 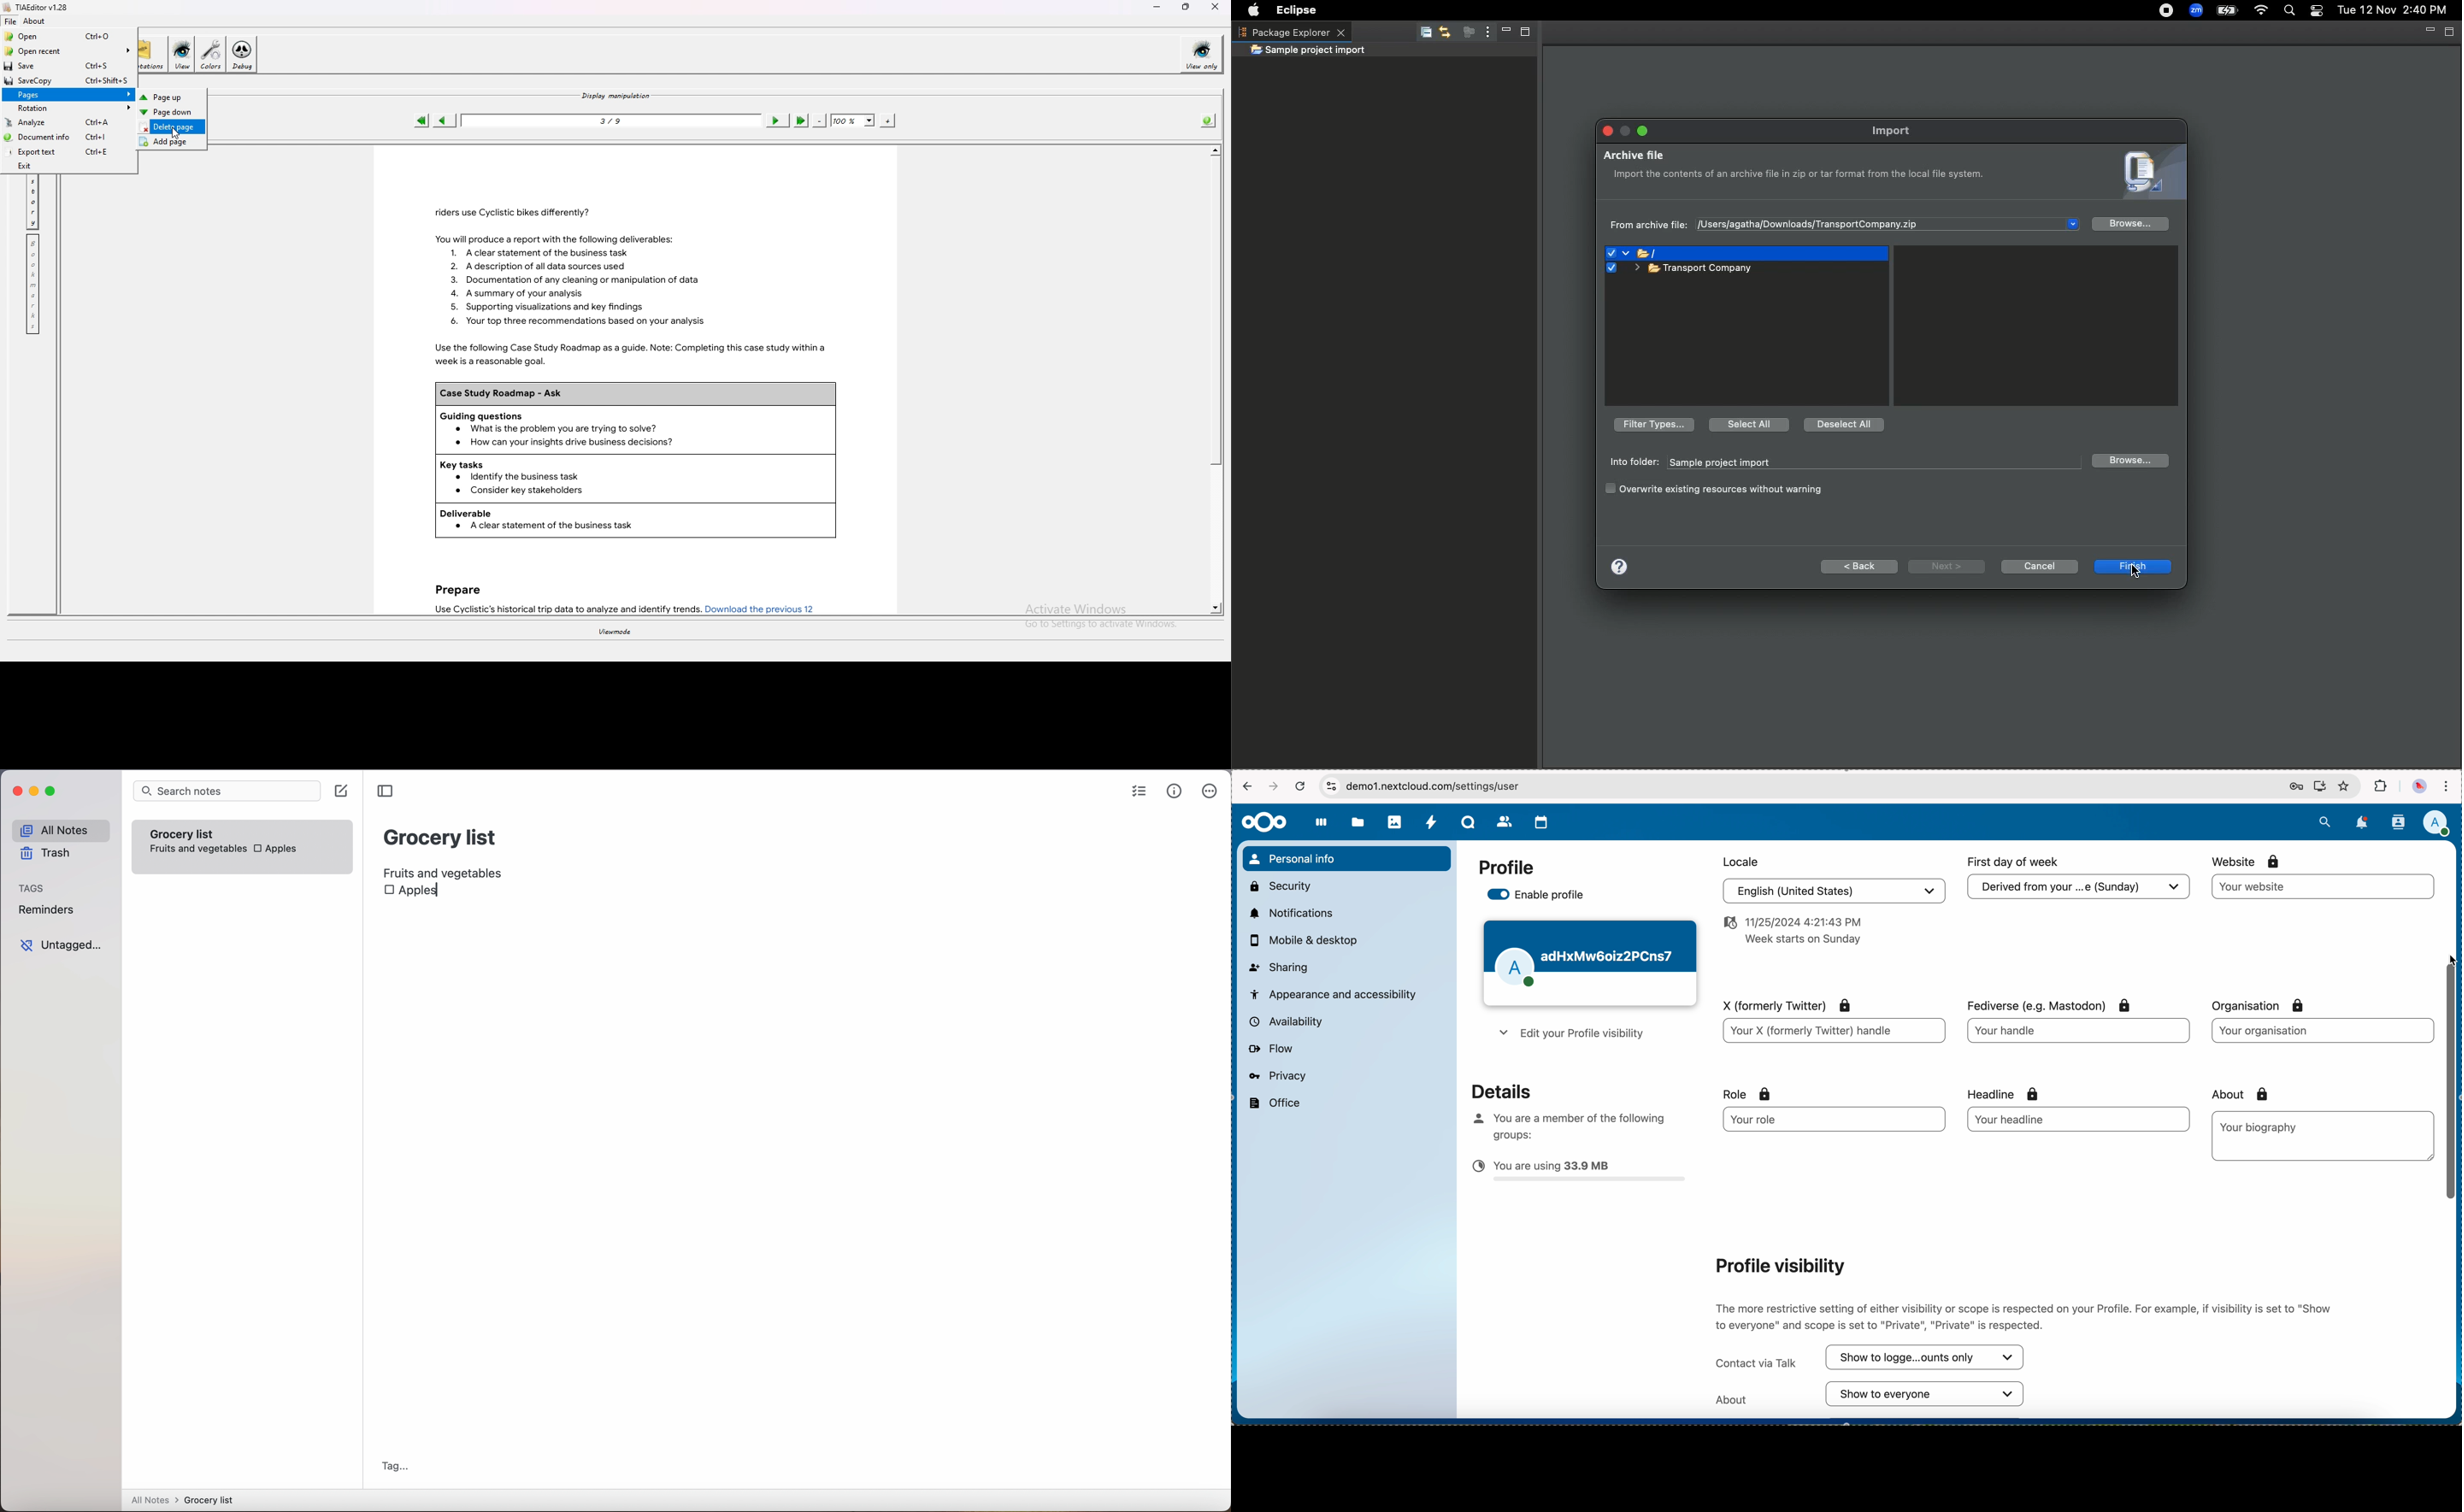 What do you see at coordinates (69, 51) in the screenshot?
I see `Open recent ` at bounding box center [69, 51].